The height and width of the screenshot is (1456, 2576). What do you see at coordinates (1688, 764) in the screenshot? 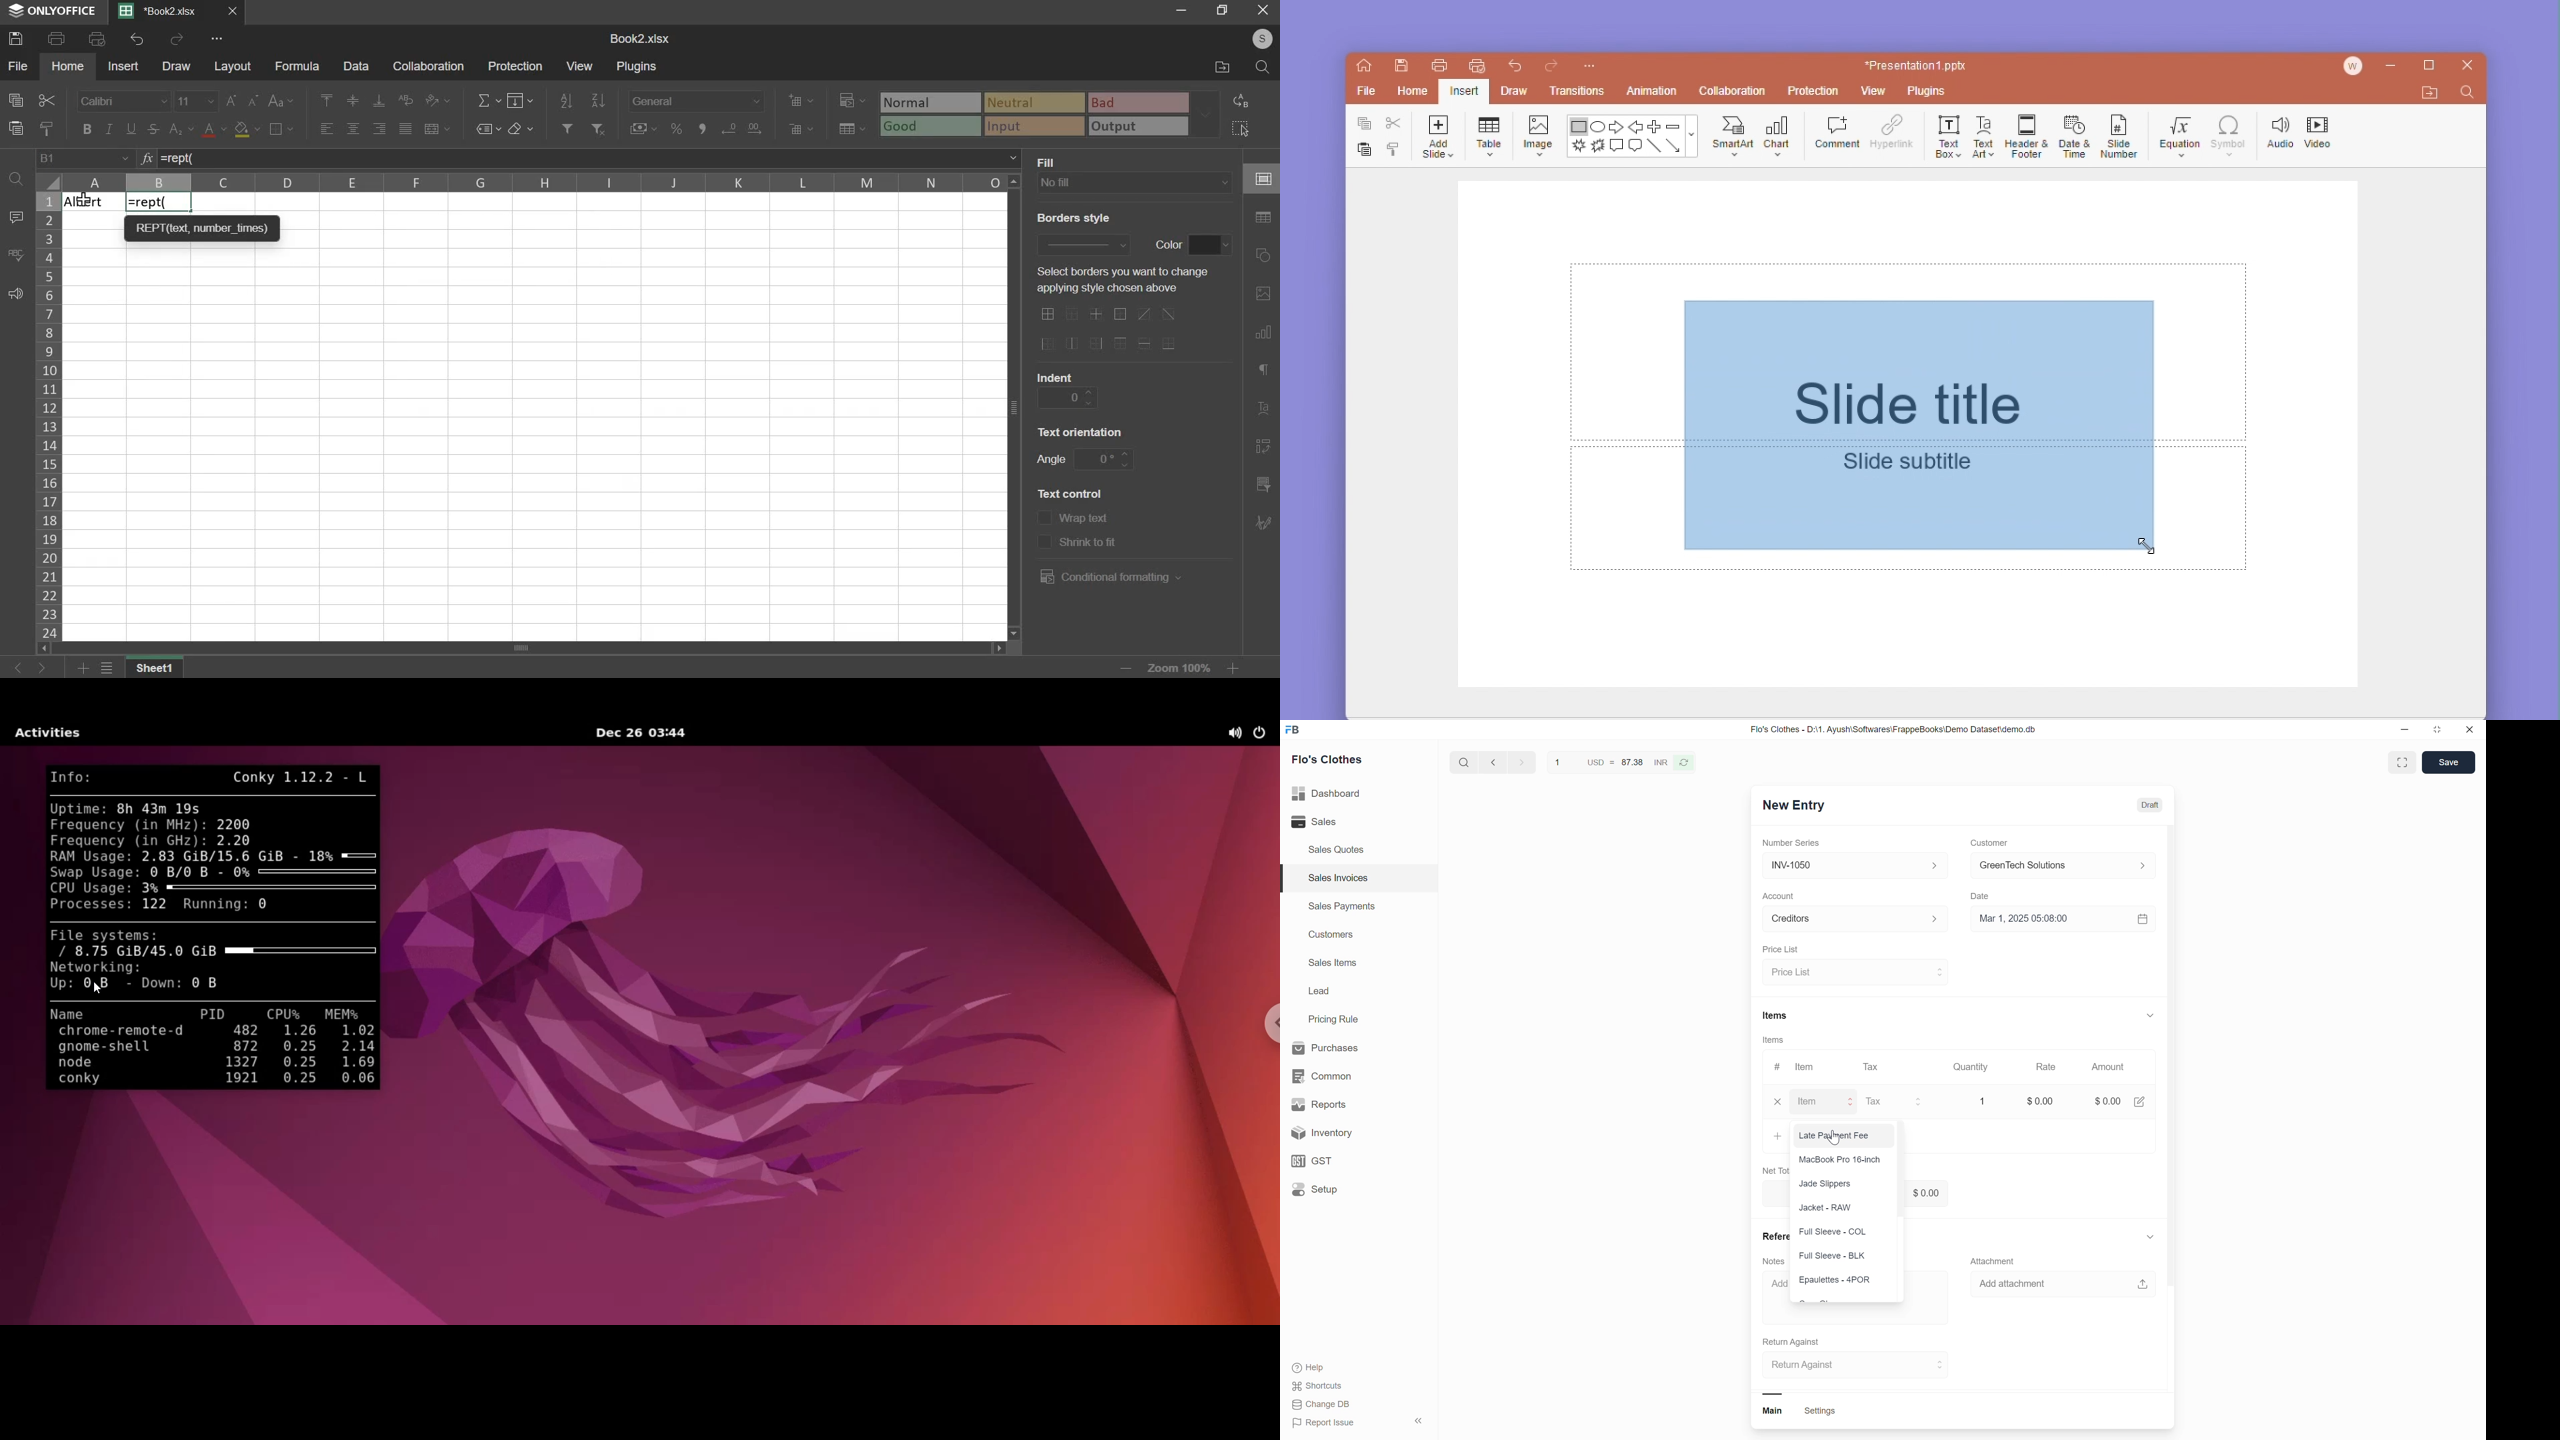
I see `refresh` at bounding box center [1688, 764].